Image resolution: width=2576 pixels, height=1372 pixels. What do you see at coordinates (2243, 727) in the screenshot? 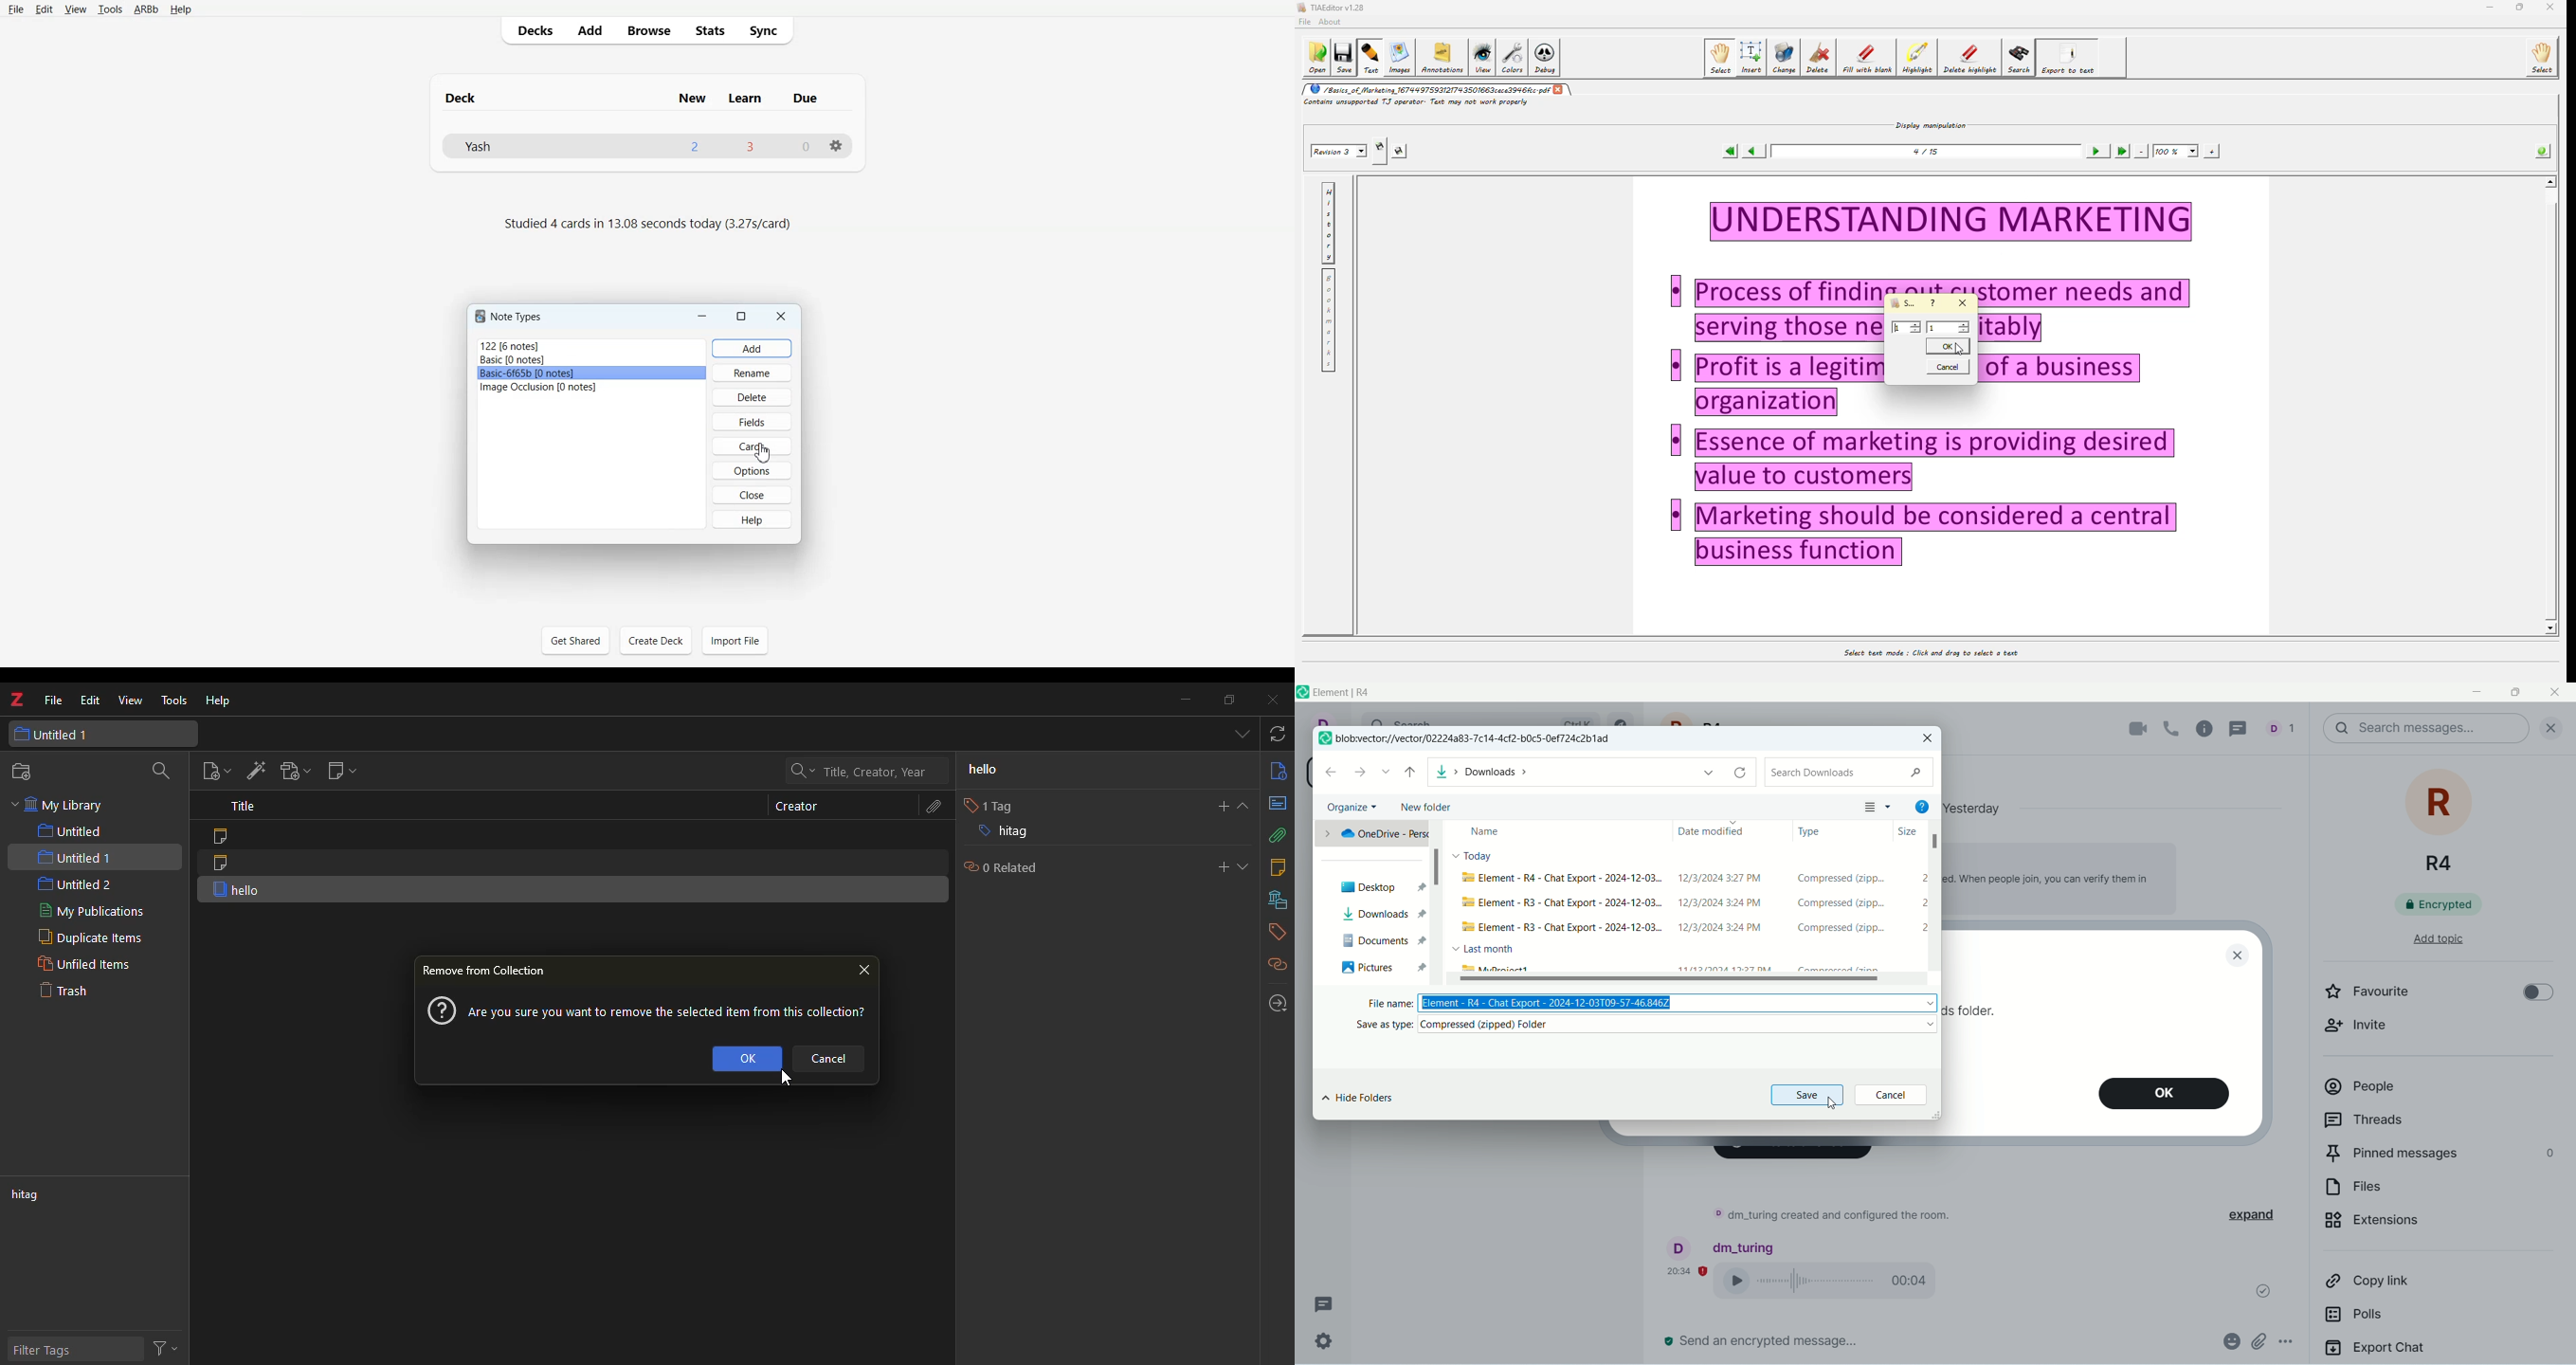
I see `threads` at bounding box center [2243, 727].